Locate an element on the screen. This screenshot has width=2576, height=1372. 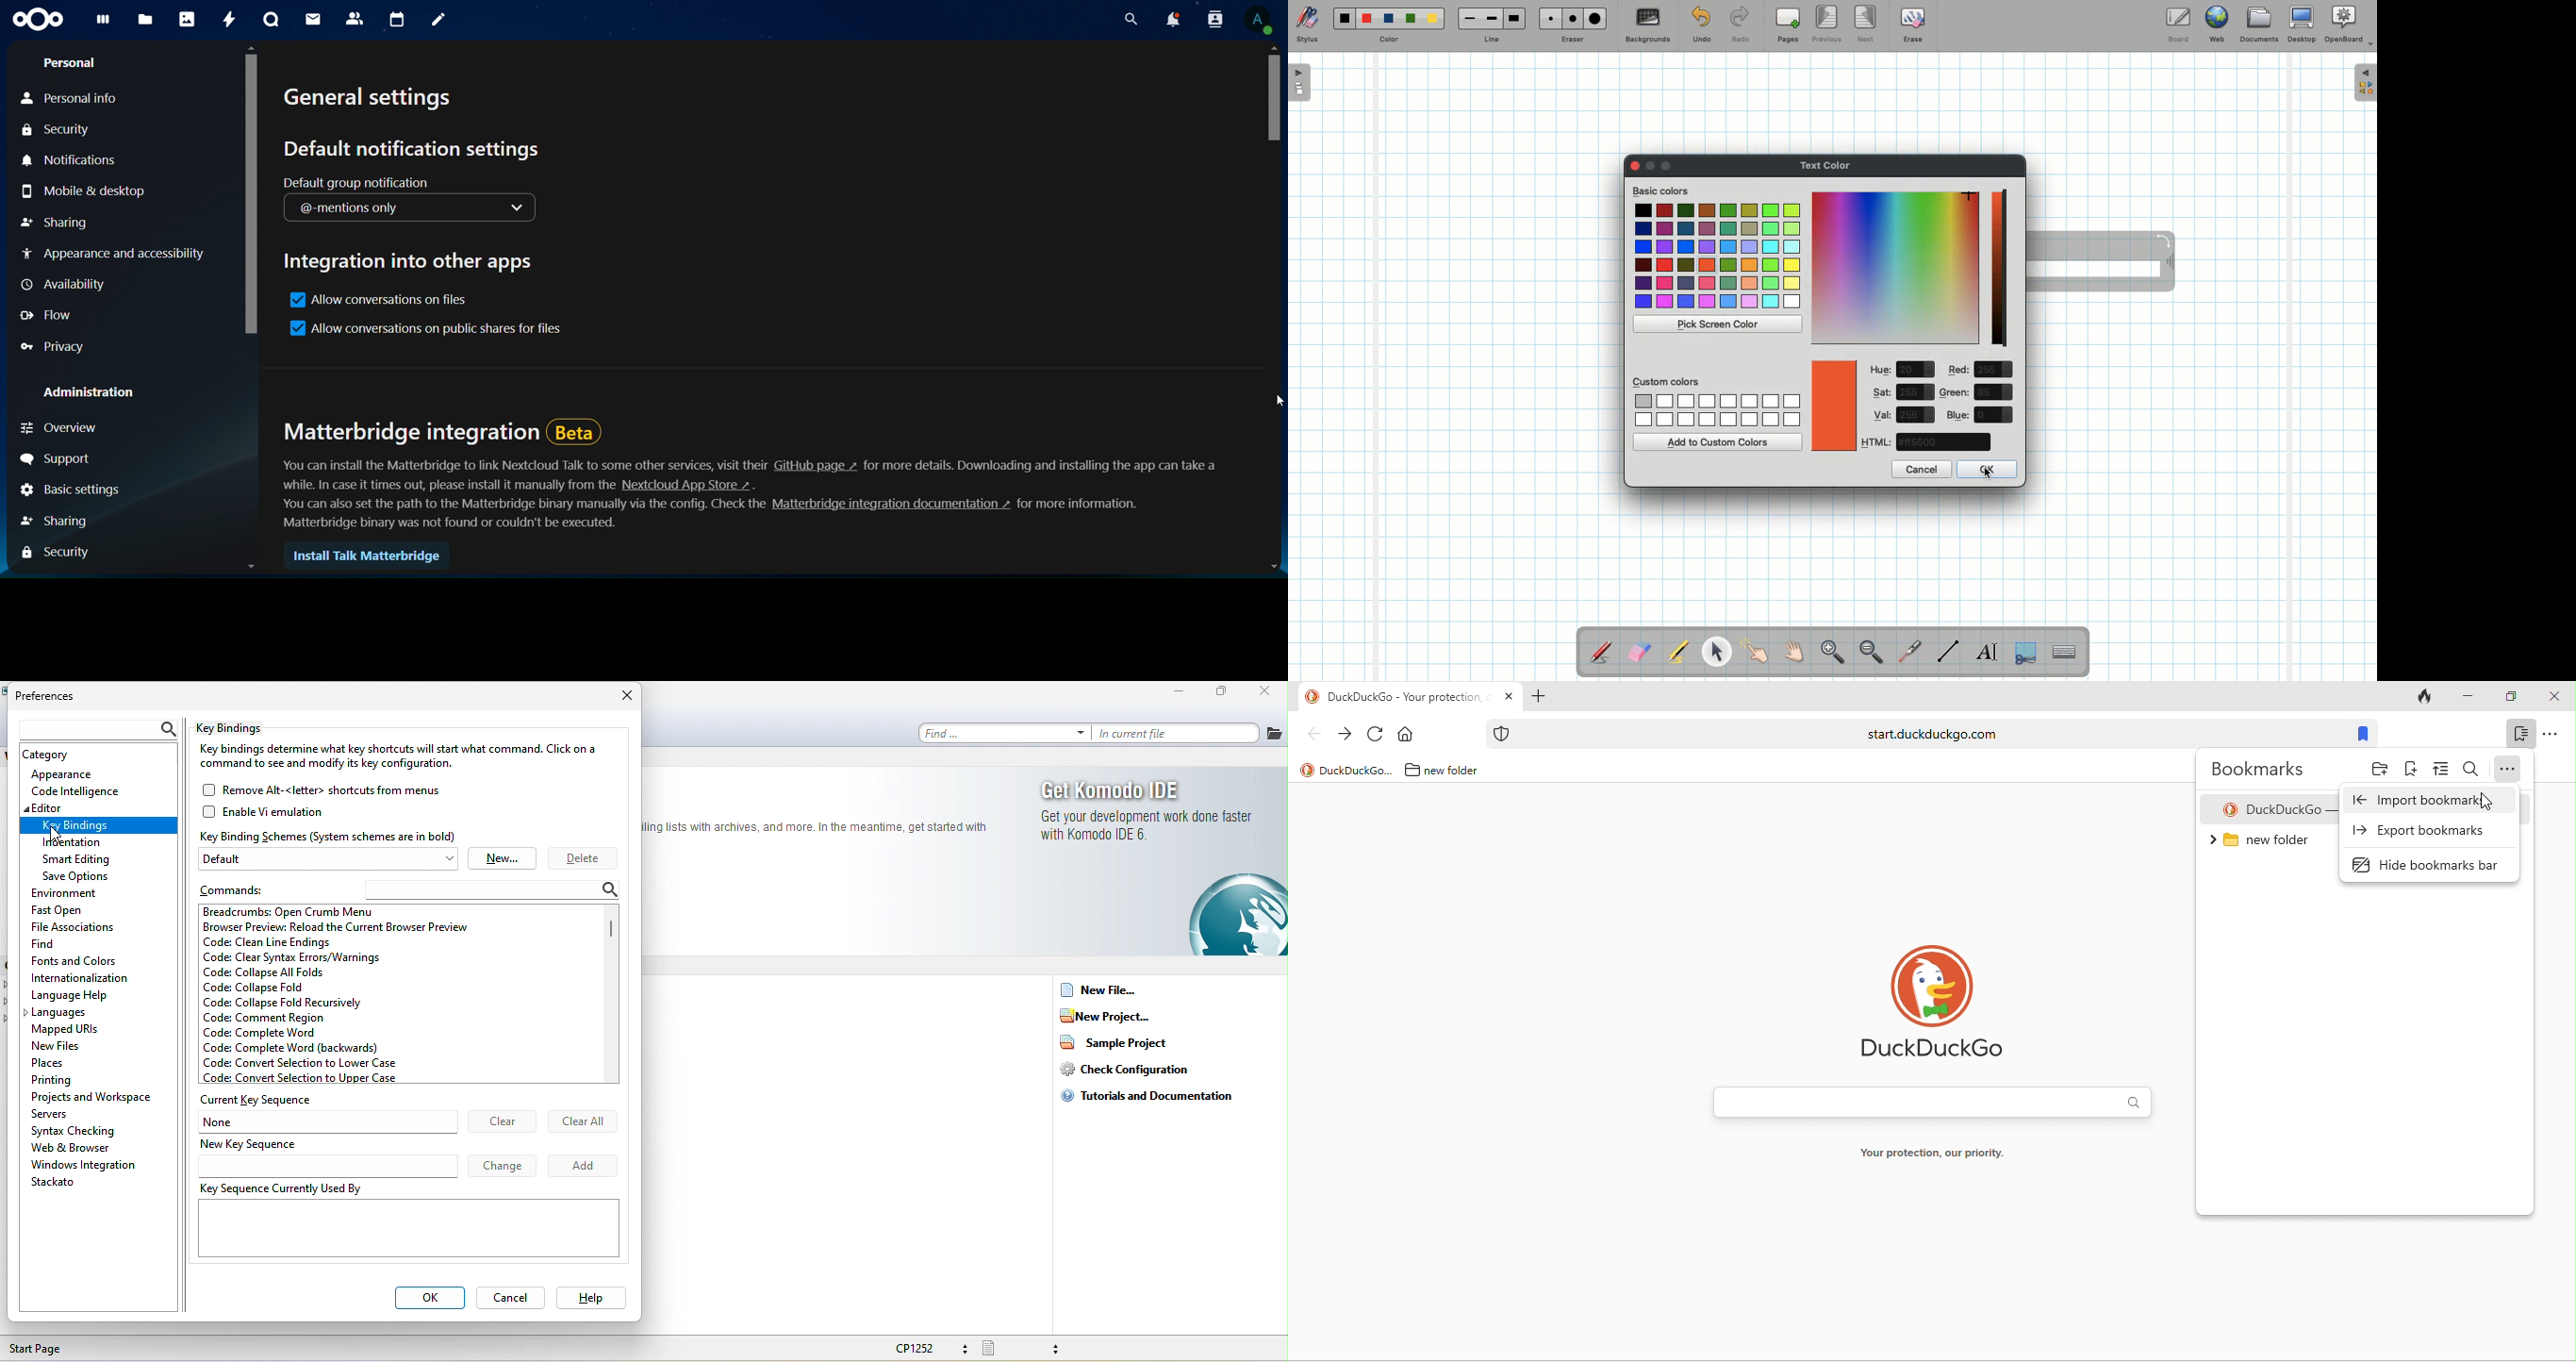
code convert selection to upper case is located at coordinates (315, 1078).